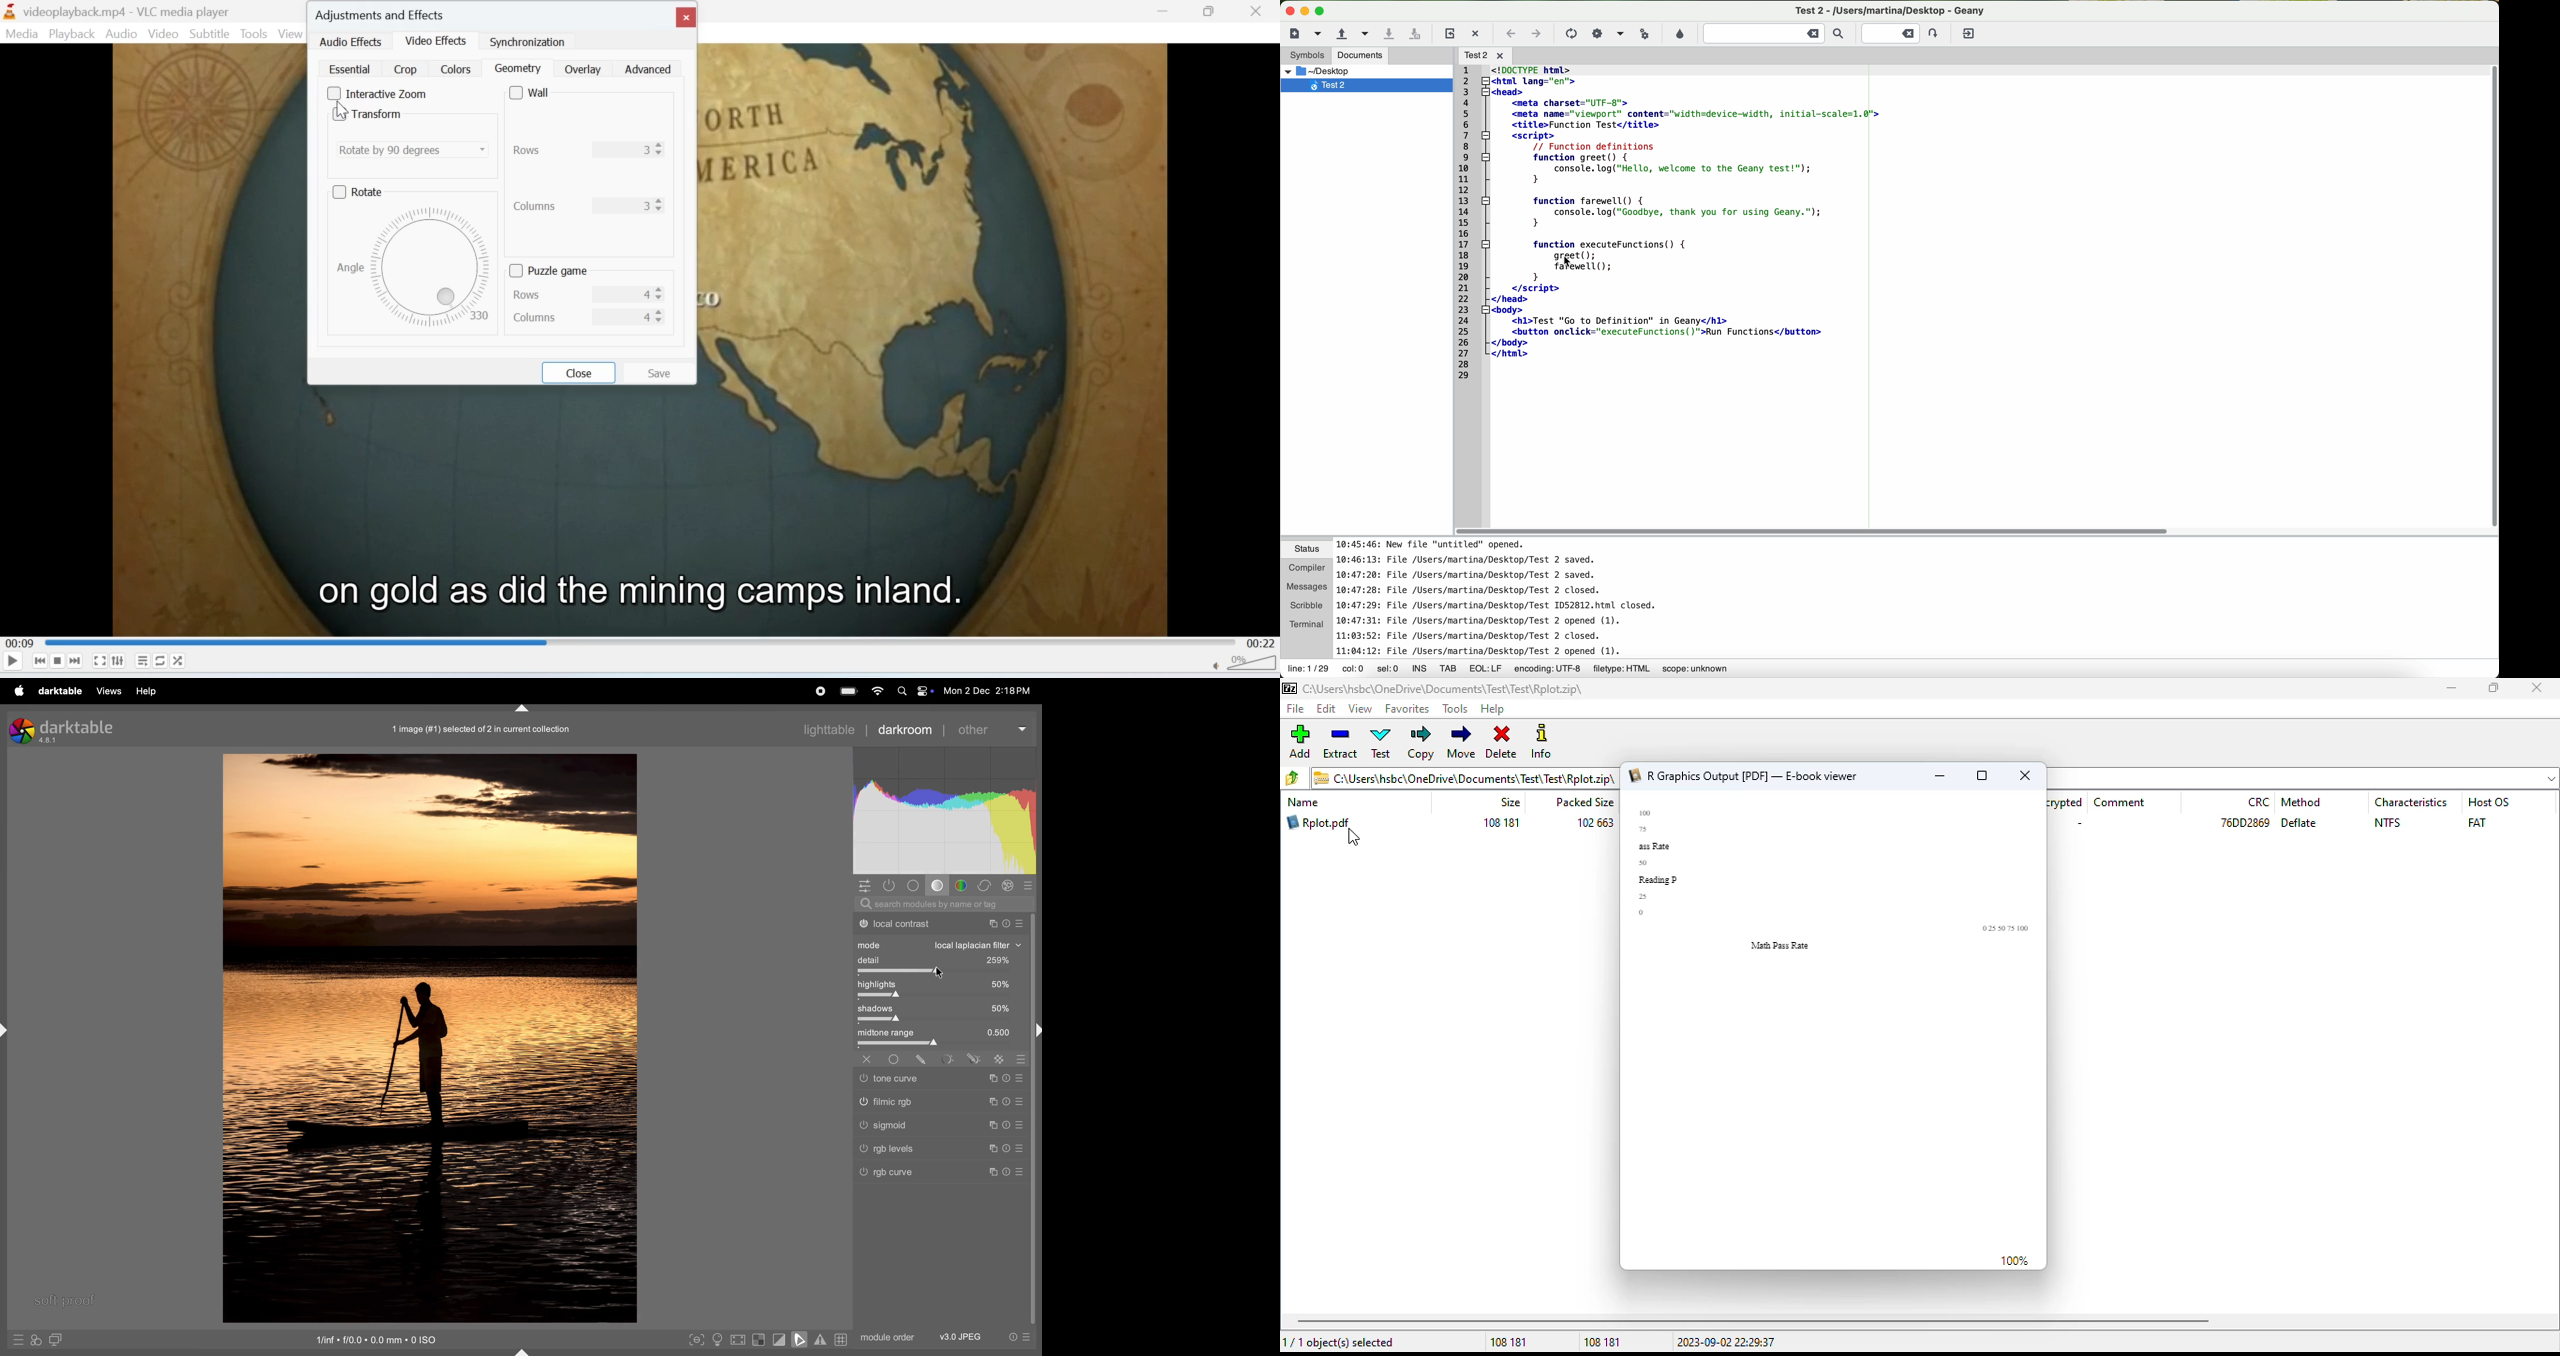  I want to click on 2023-09-02 22:29:37, so click(1725, 1343).